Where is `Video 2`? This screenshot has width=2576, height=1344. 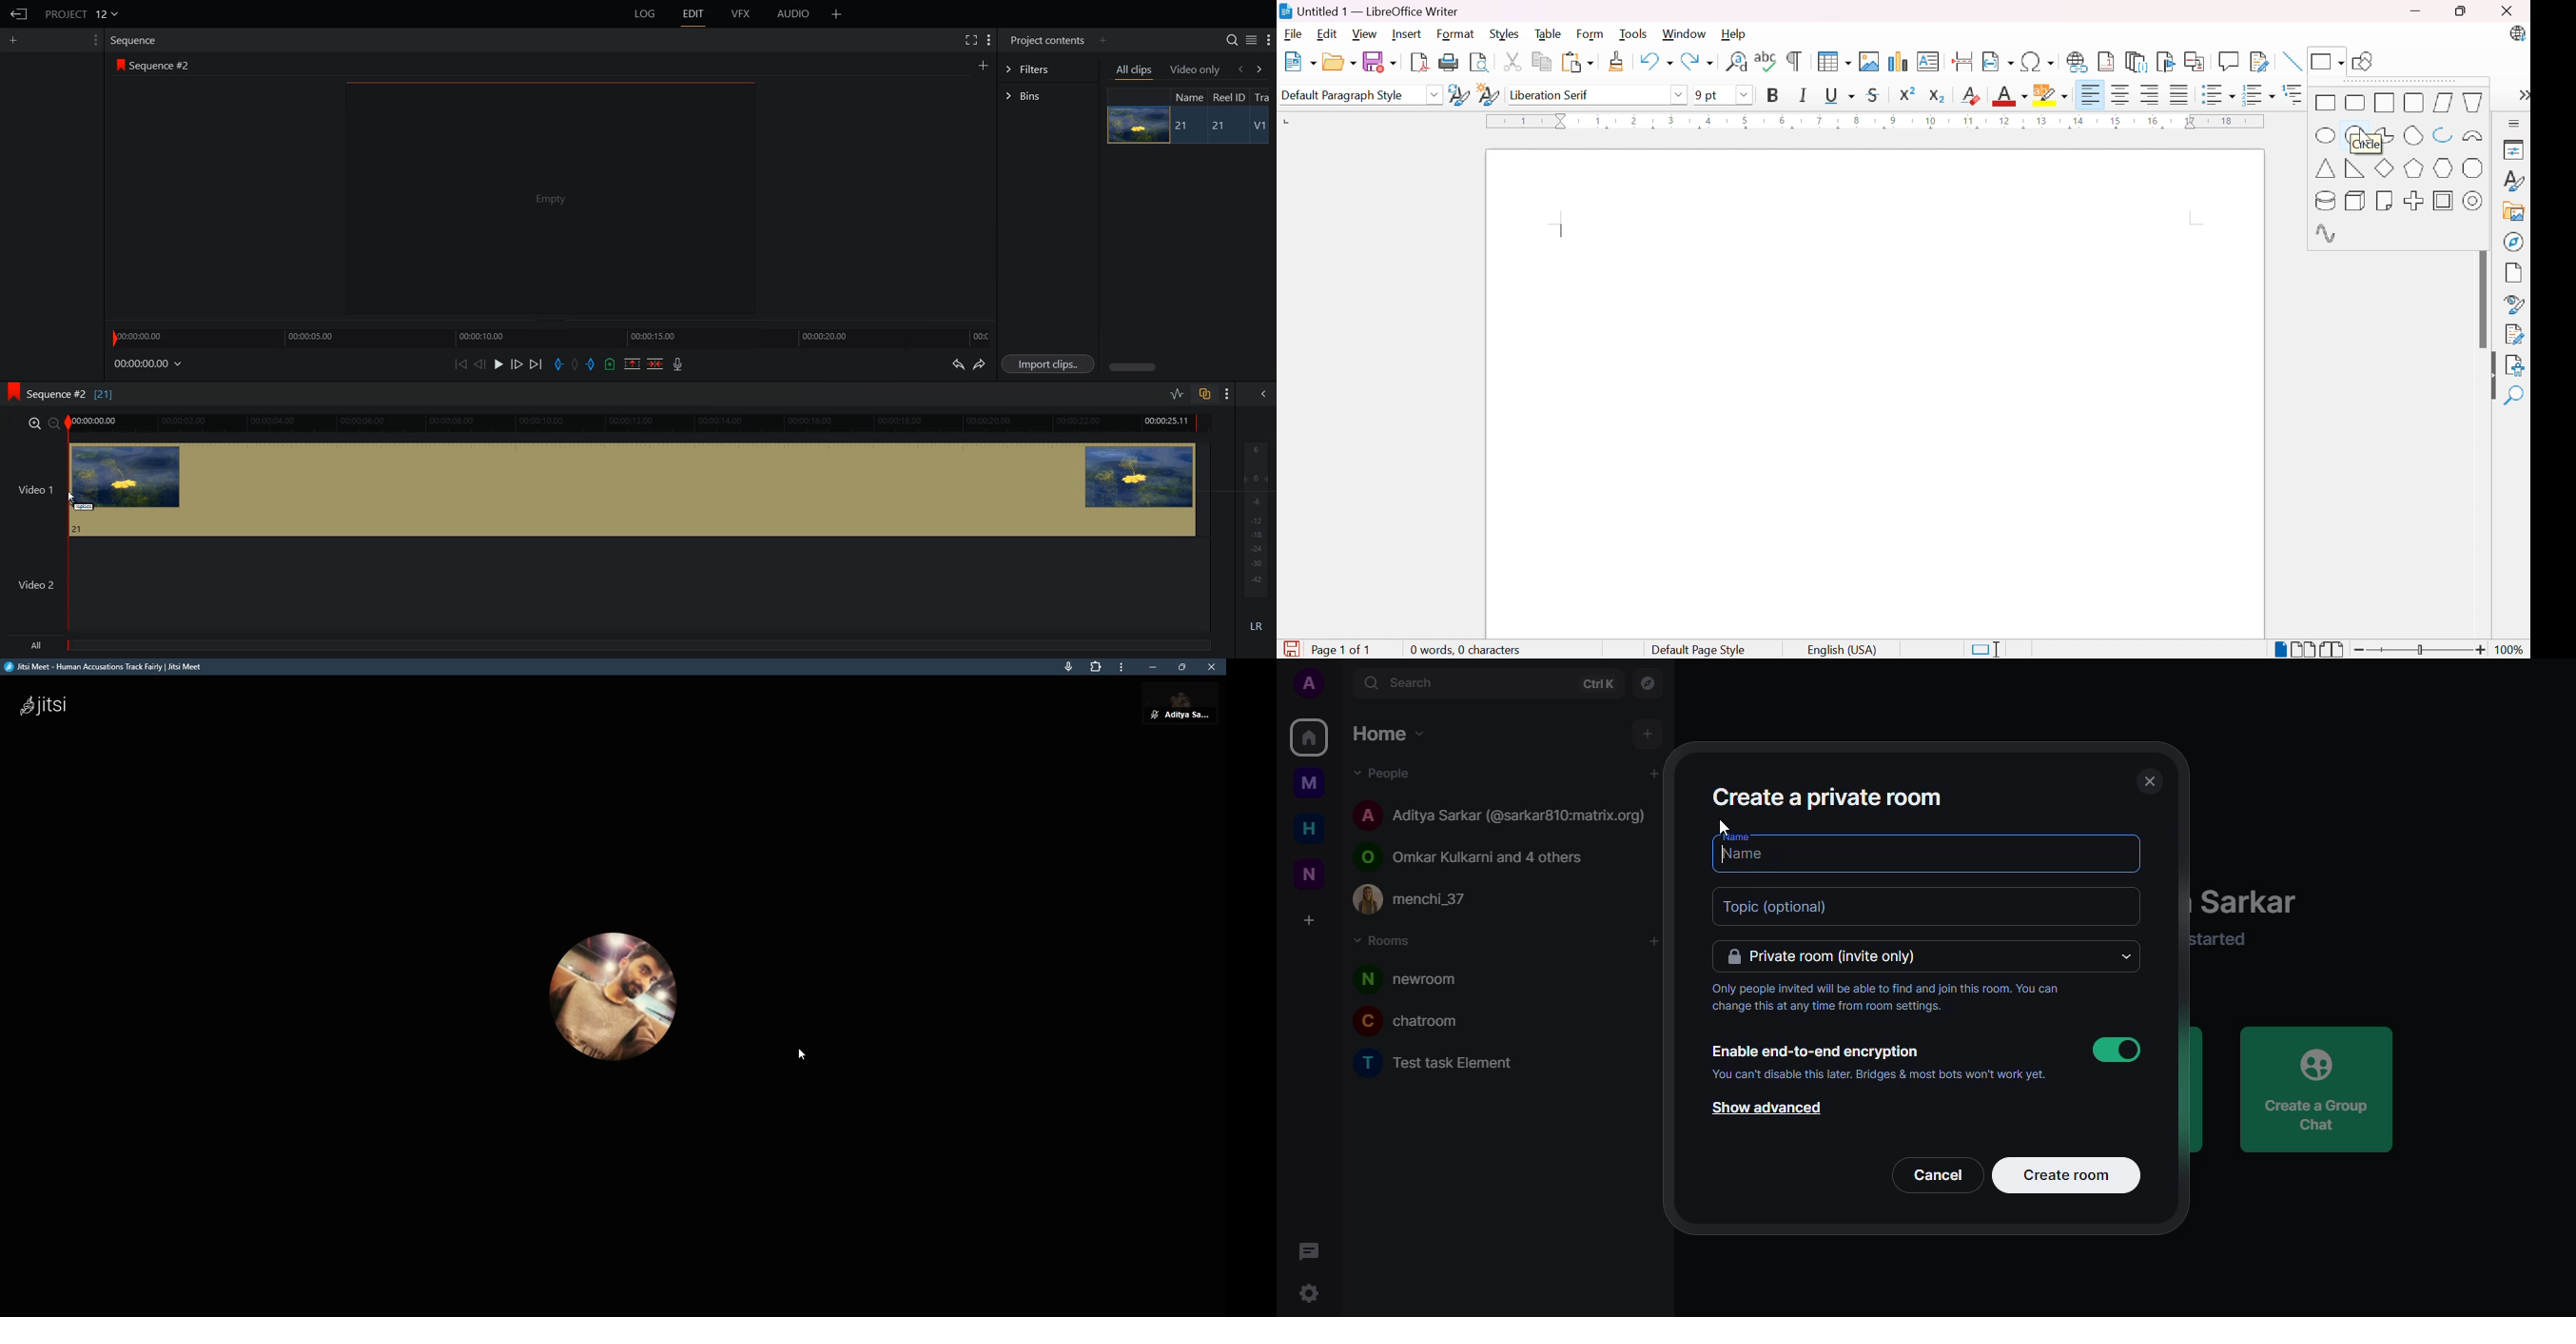
Video 2 is located at coordinates (605, 585).